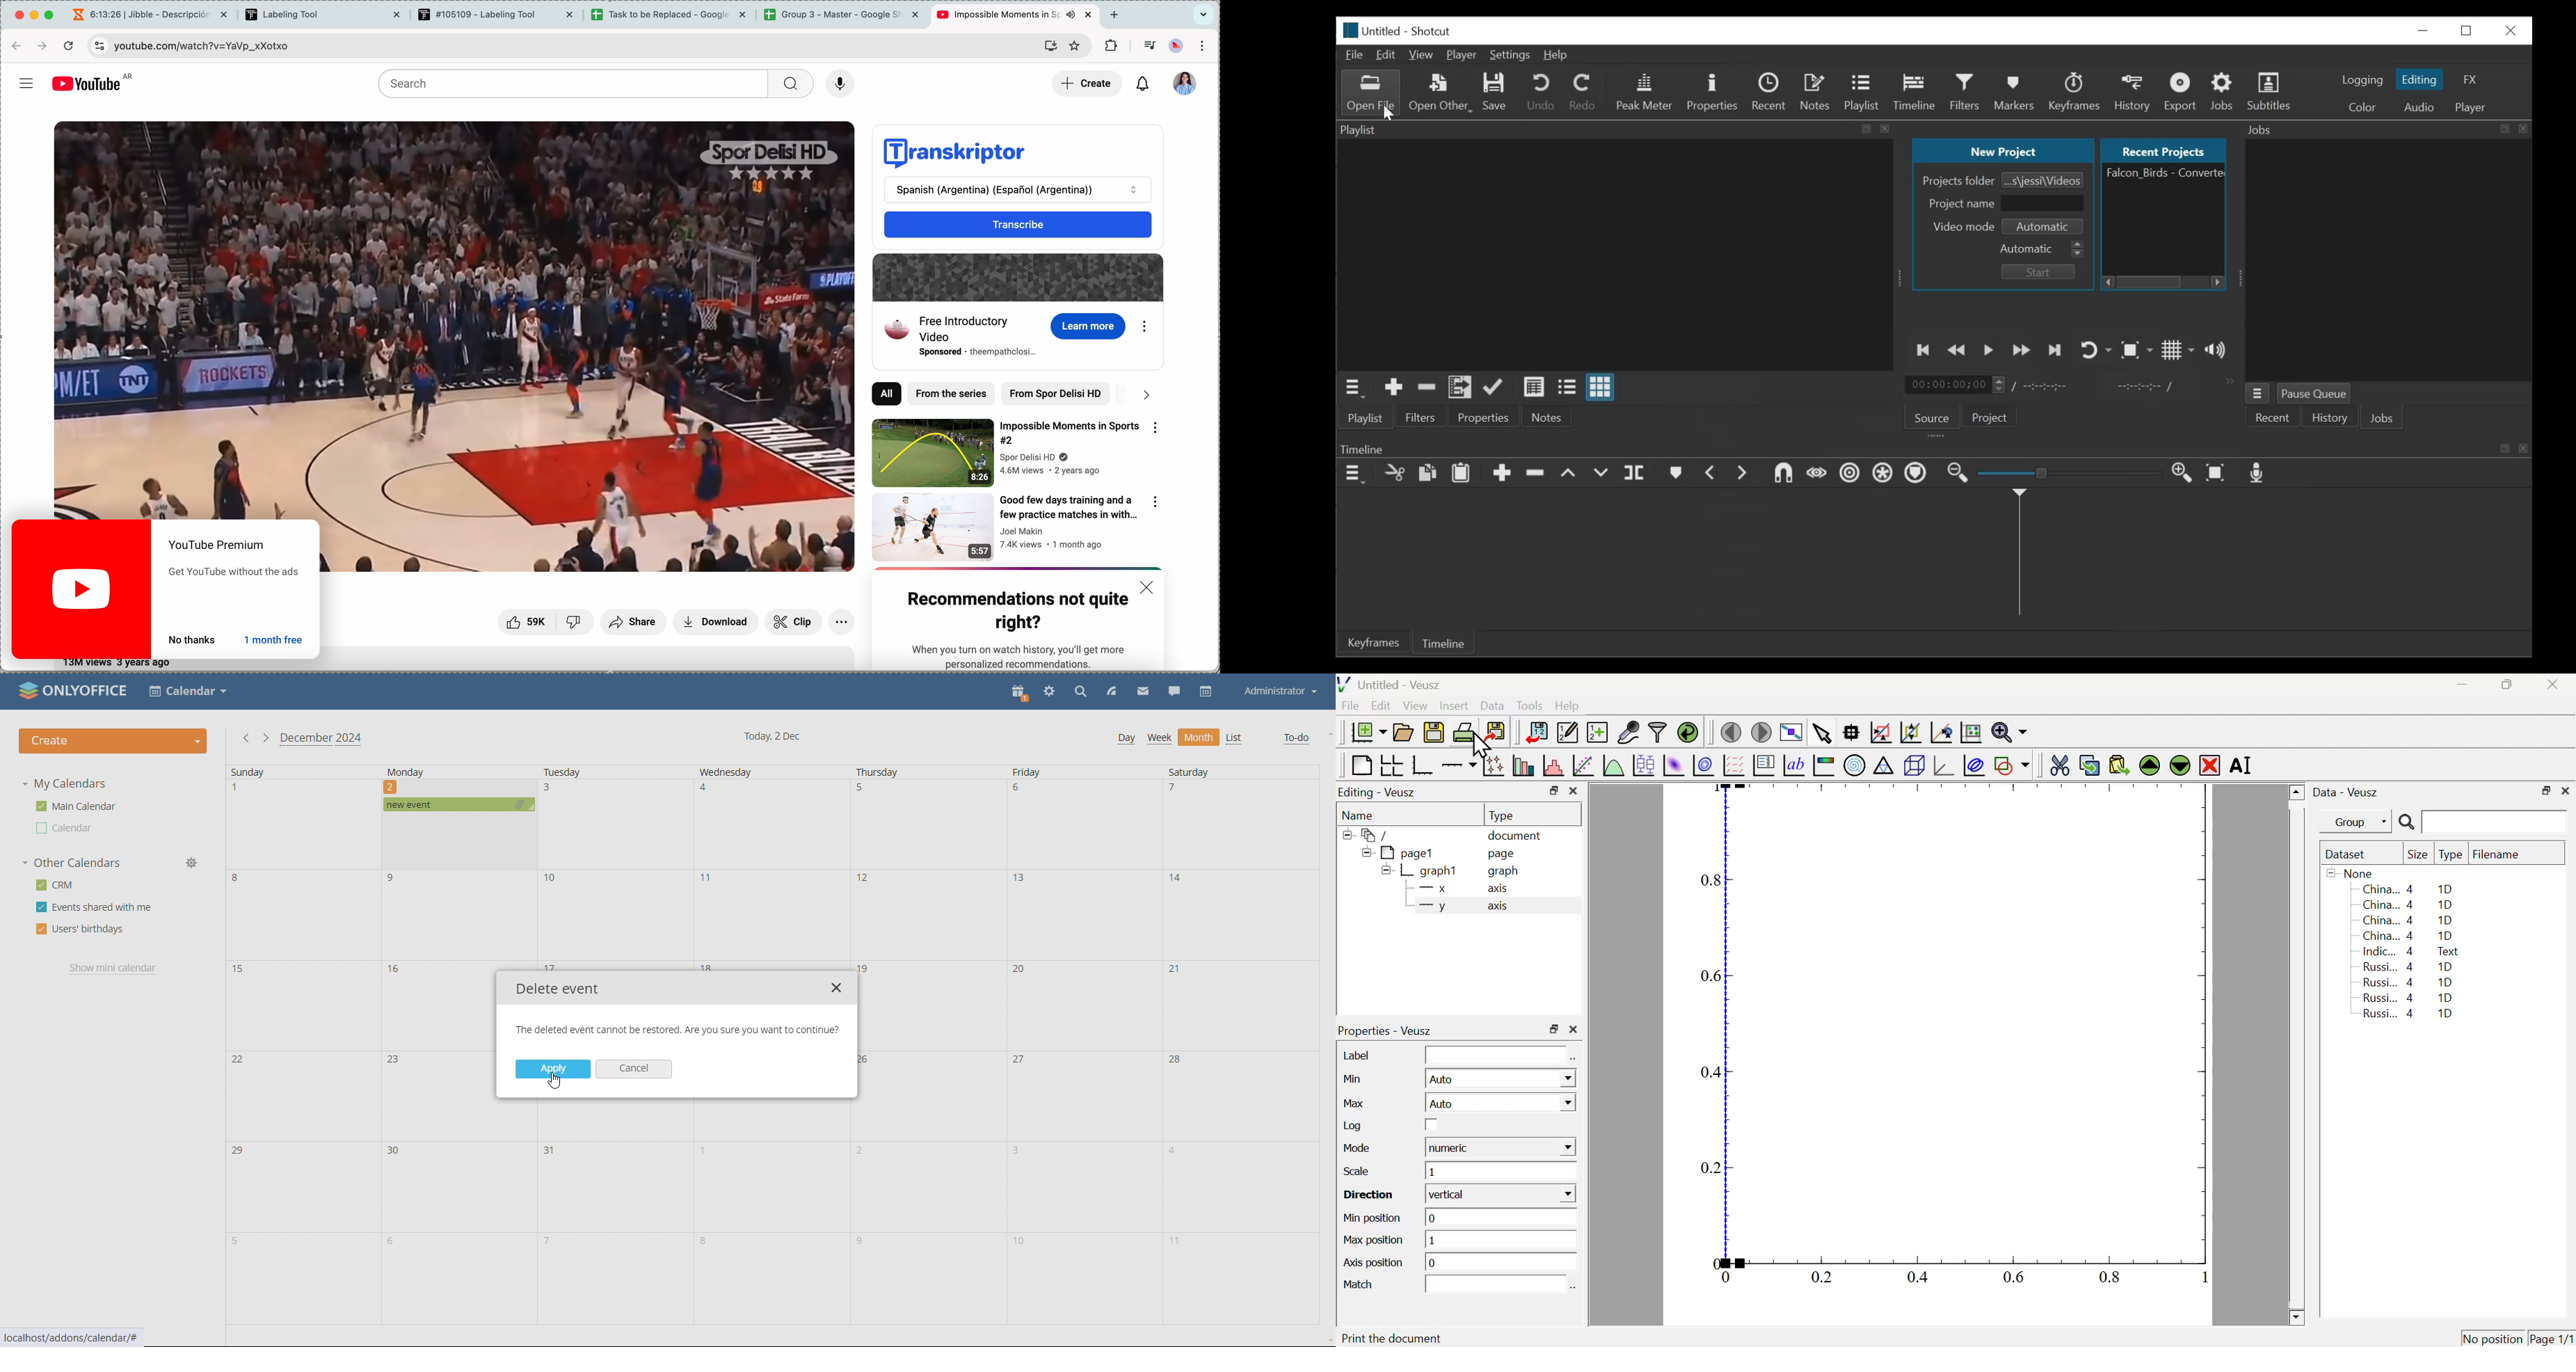  I want to click on close, so click(13, 15).